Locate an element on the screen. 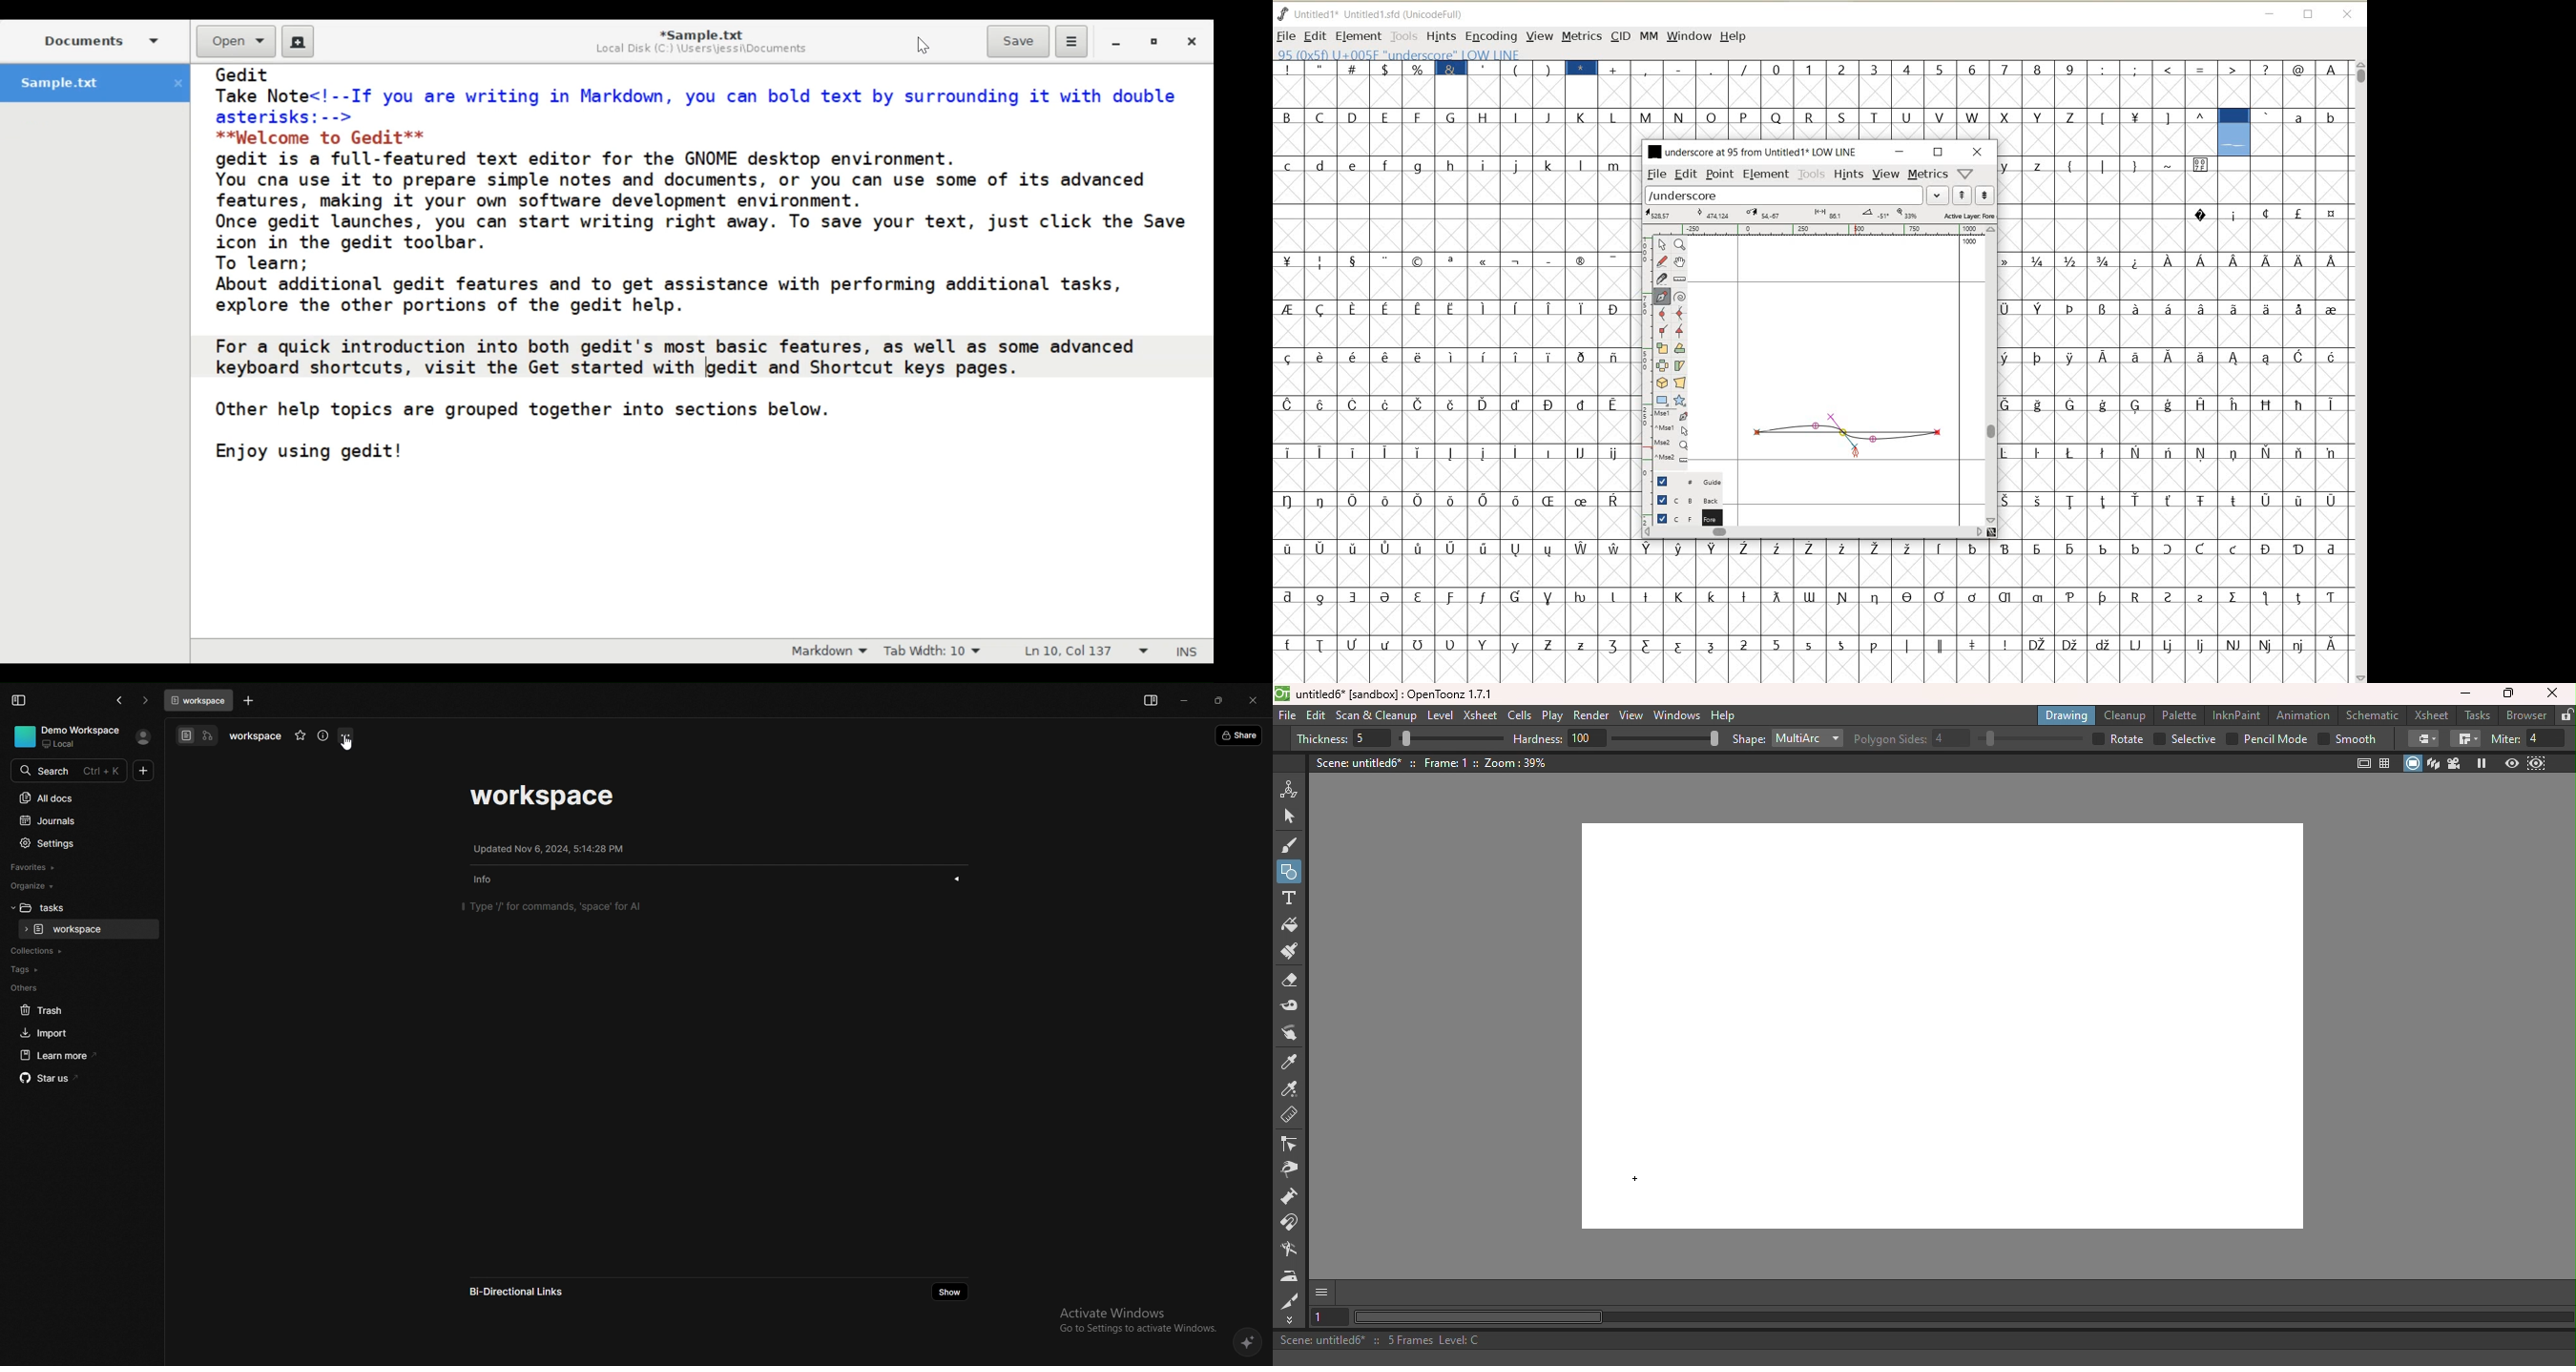 The width and height of the screenshot is (2576, 1372). Smooth is located at coordinates (2347, 740).